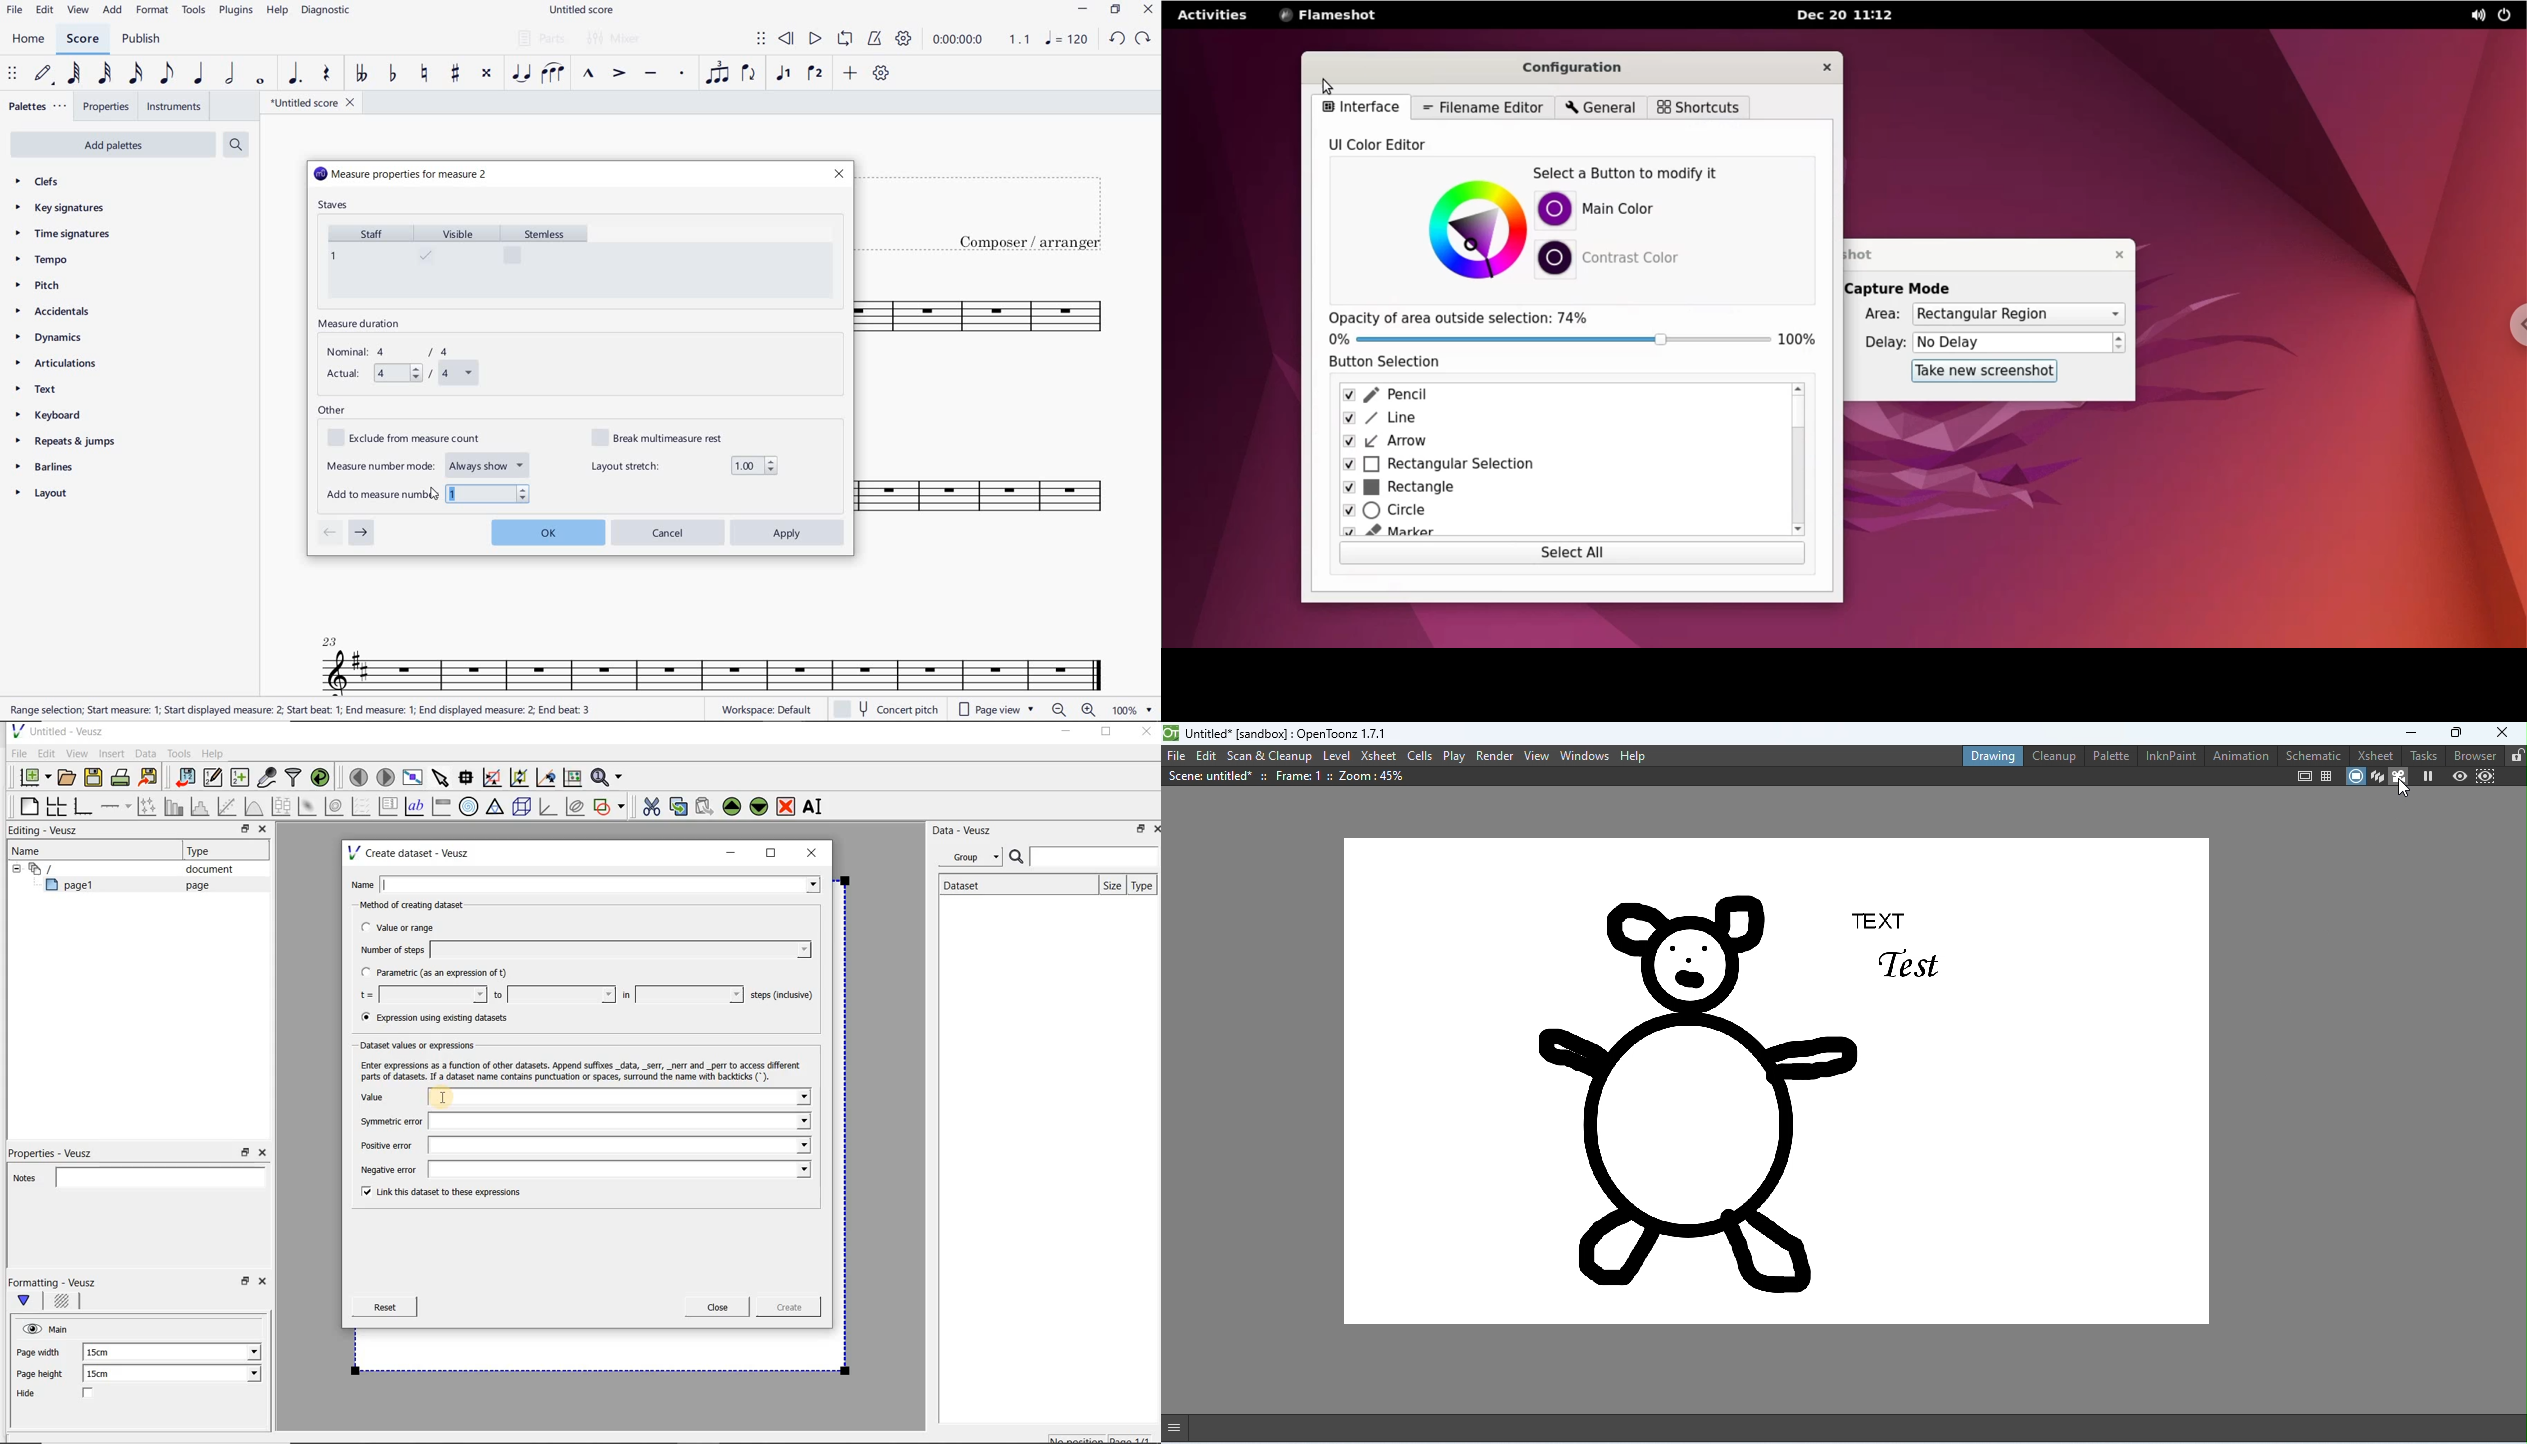  Describe the element at coordinates (149, 779) in the screenshot. I see `Export to graphics format` at that location.